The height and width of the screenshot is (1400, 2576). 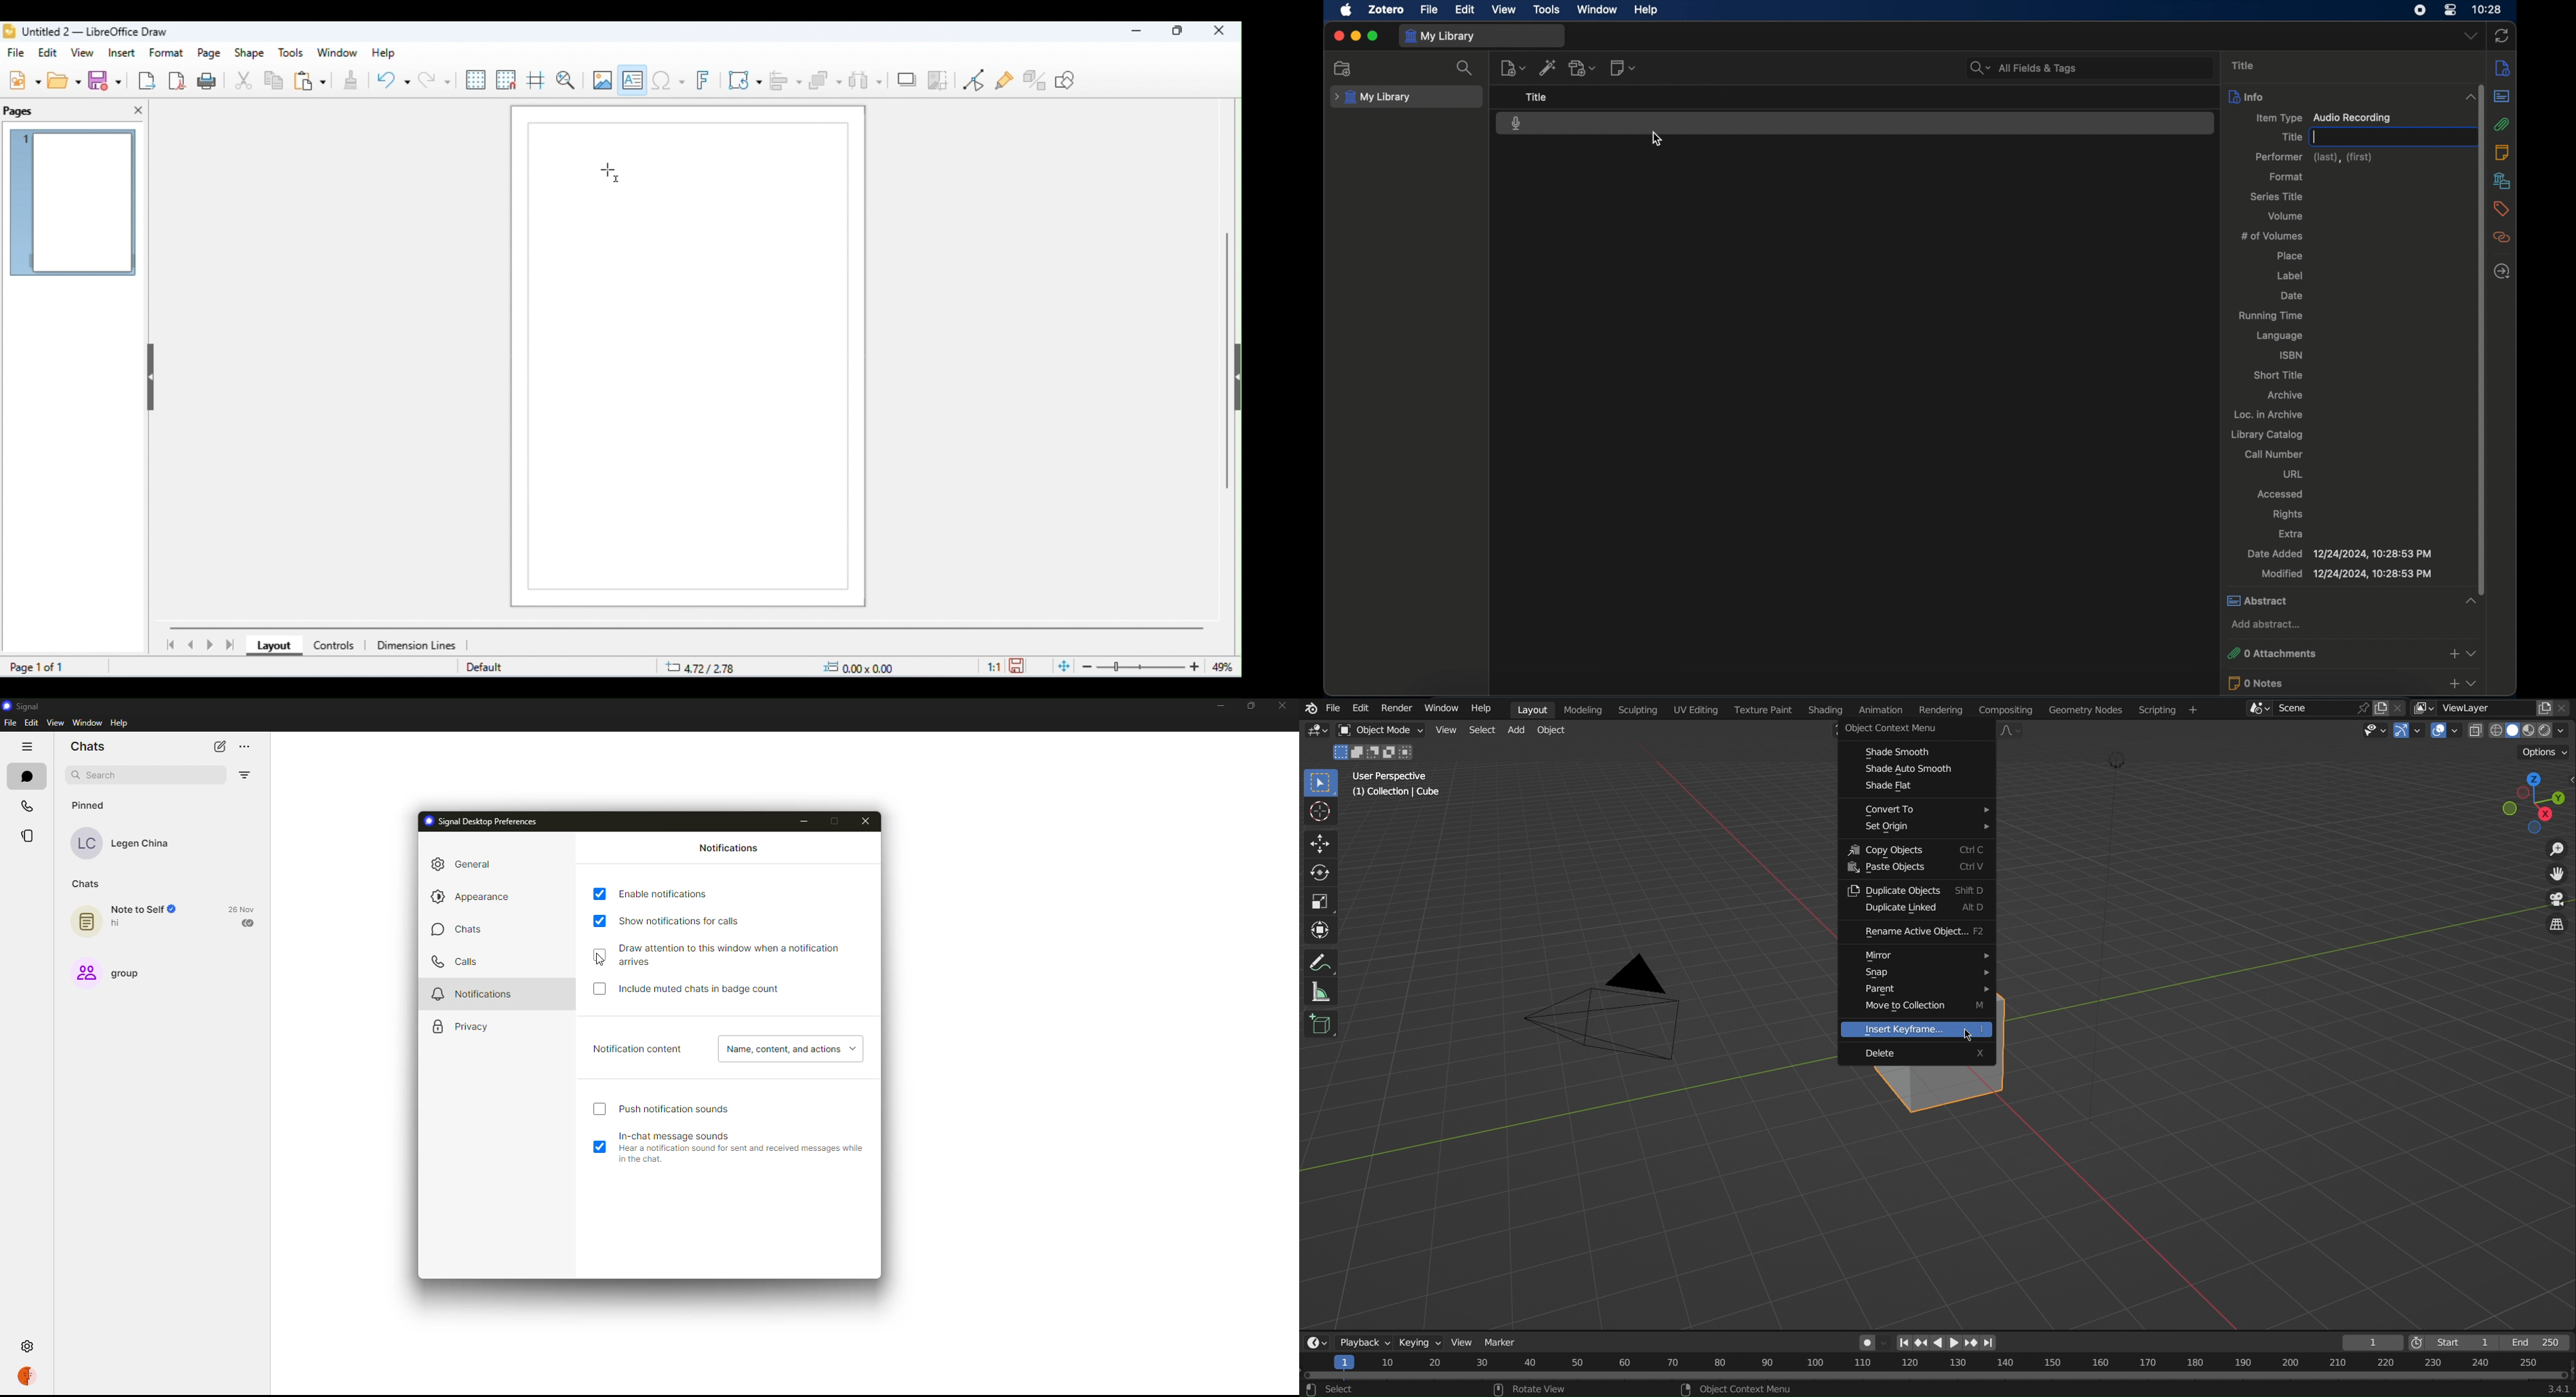 I want to click on intersect, so click(x=1410, y=752).